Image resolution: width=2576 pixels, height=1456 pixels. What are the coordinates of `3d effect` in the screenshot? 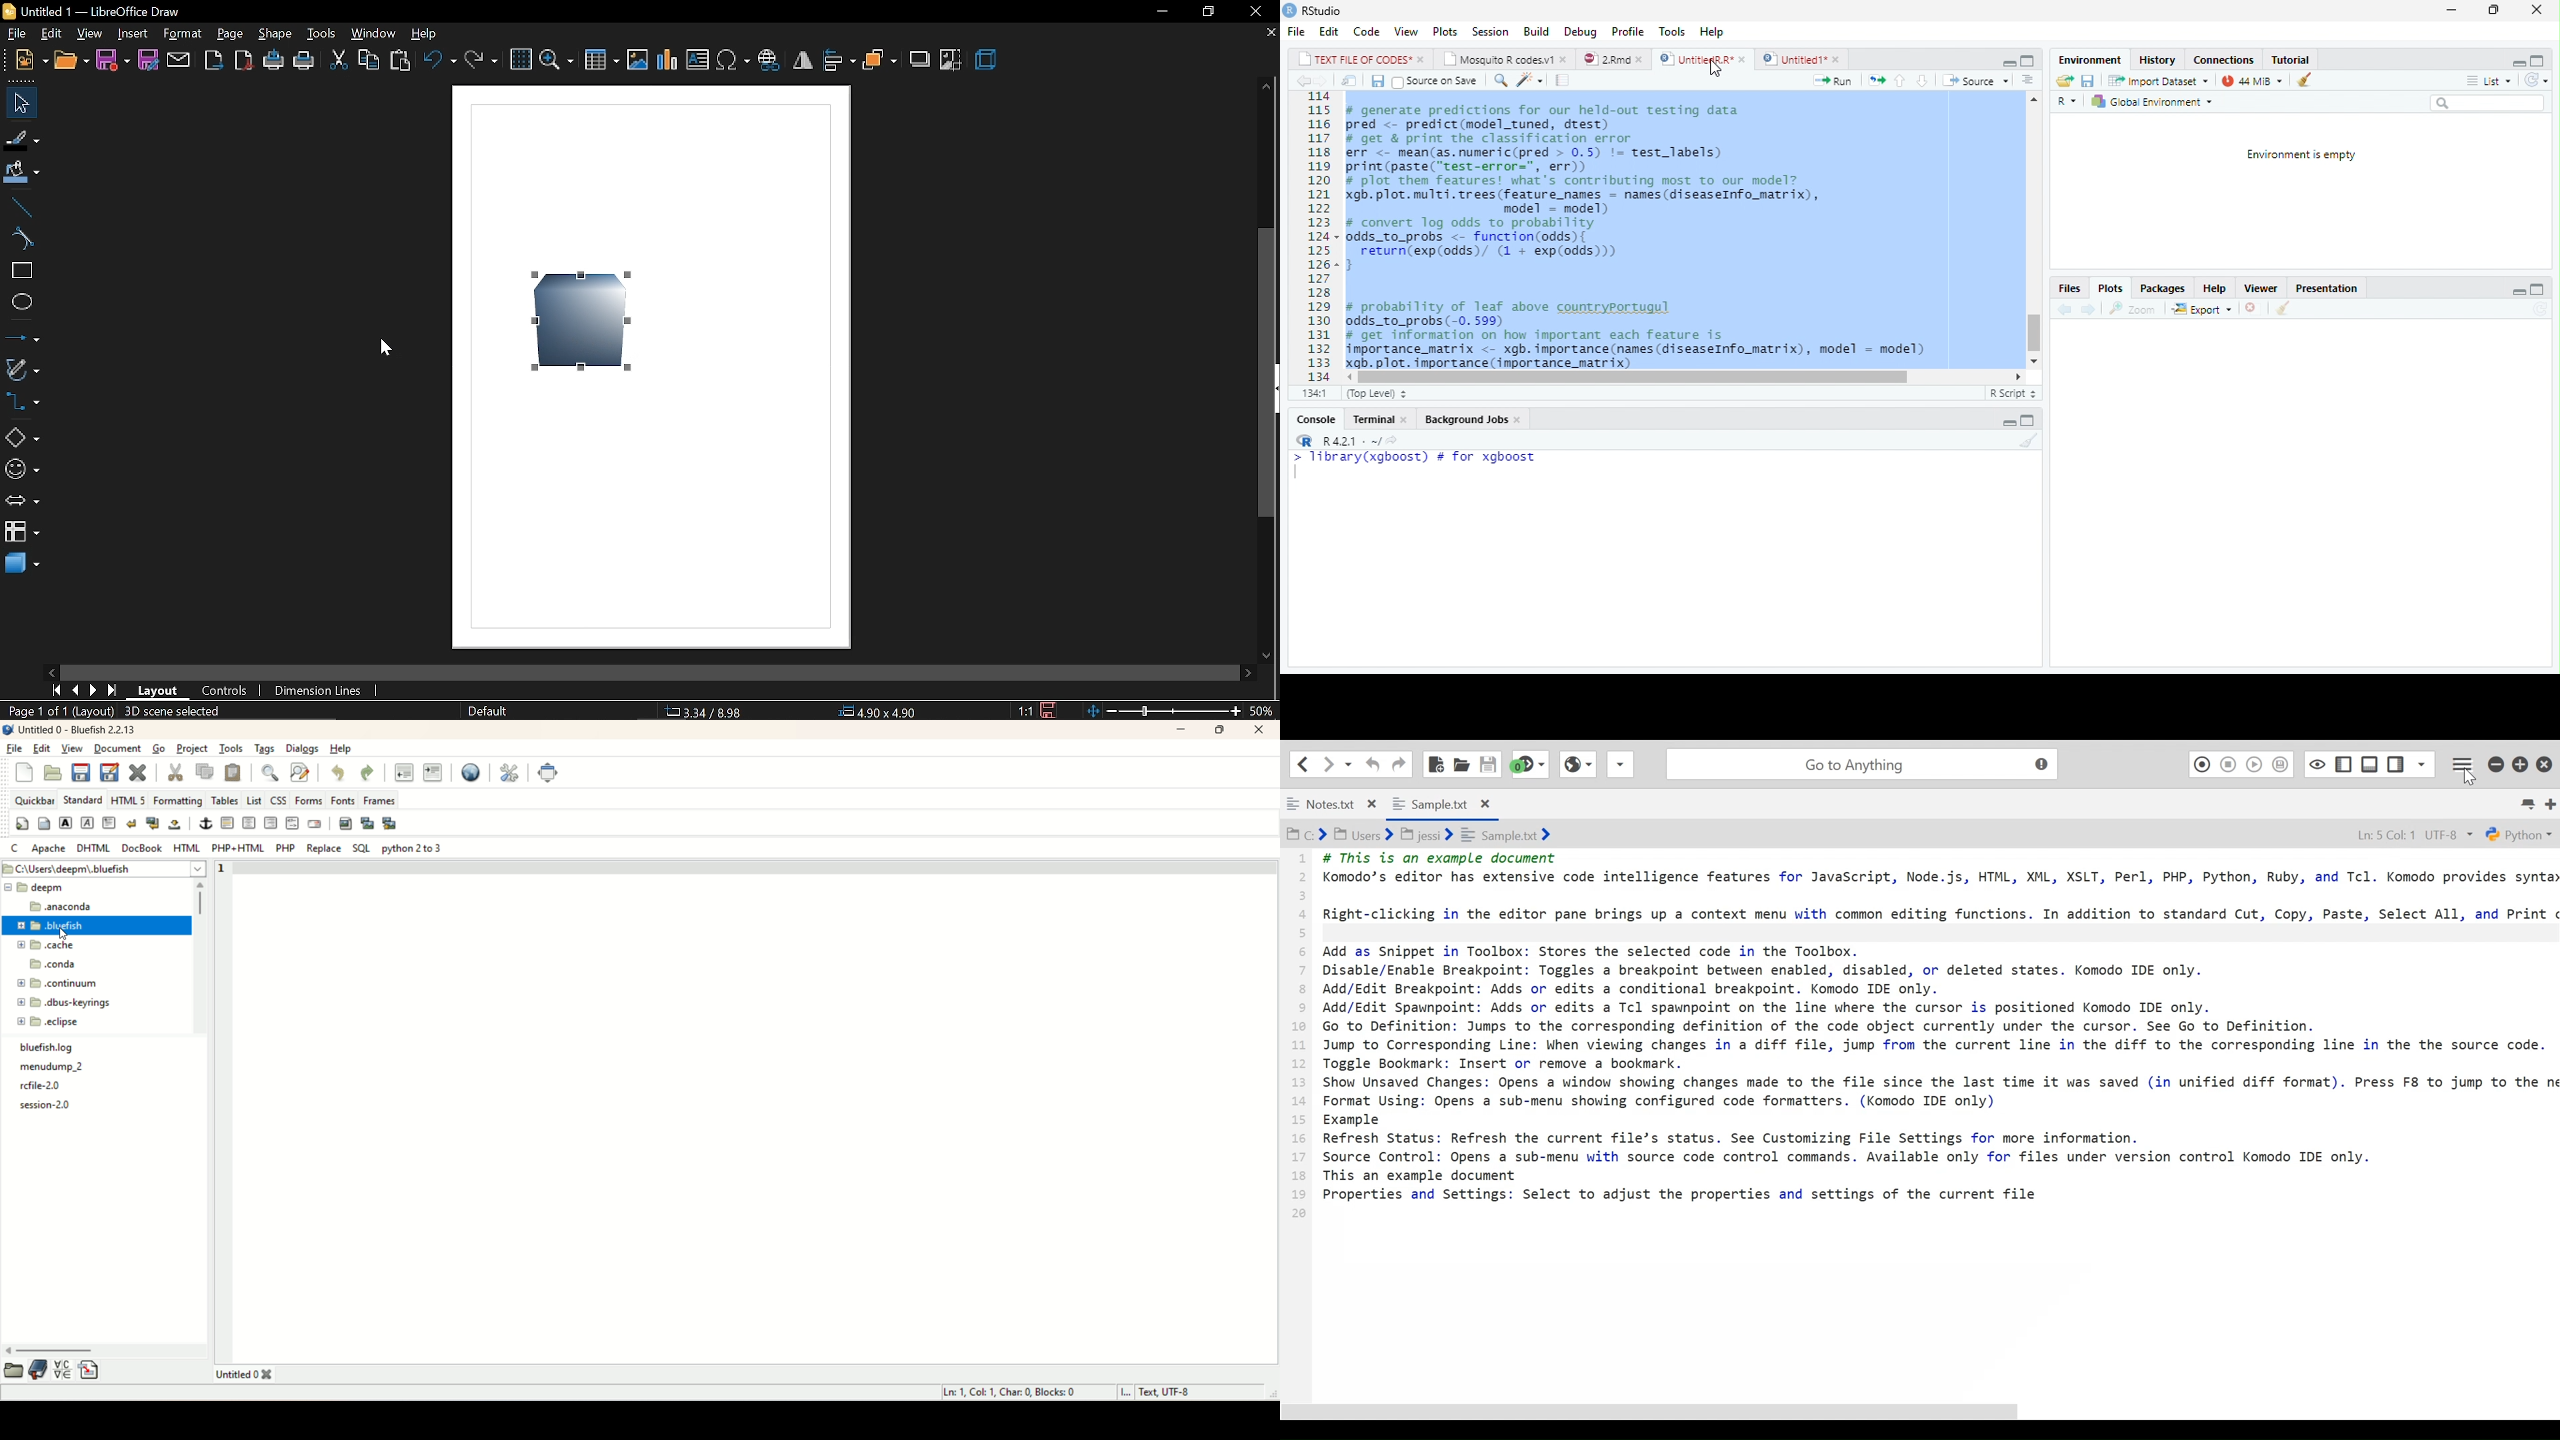 It's located at (987, 60).